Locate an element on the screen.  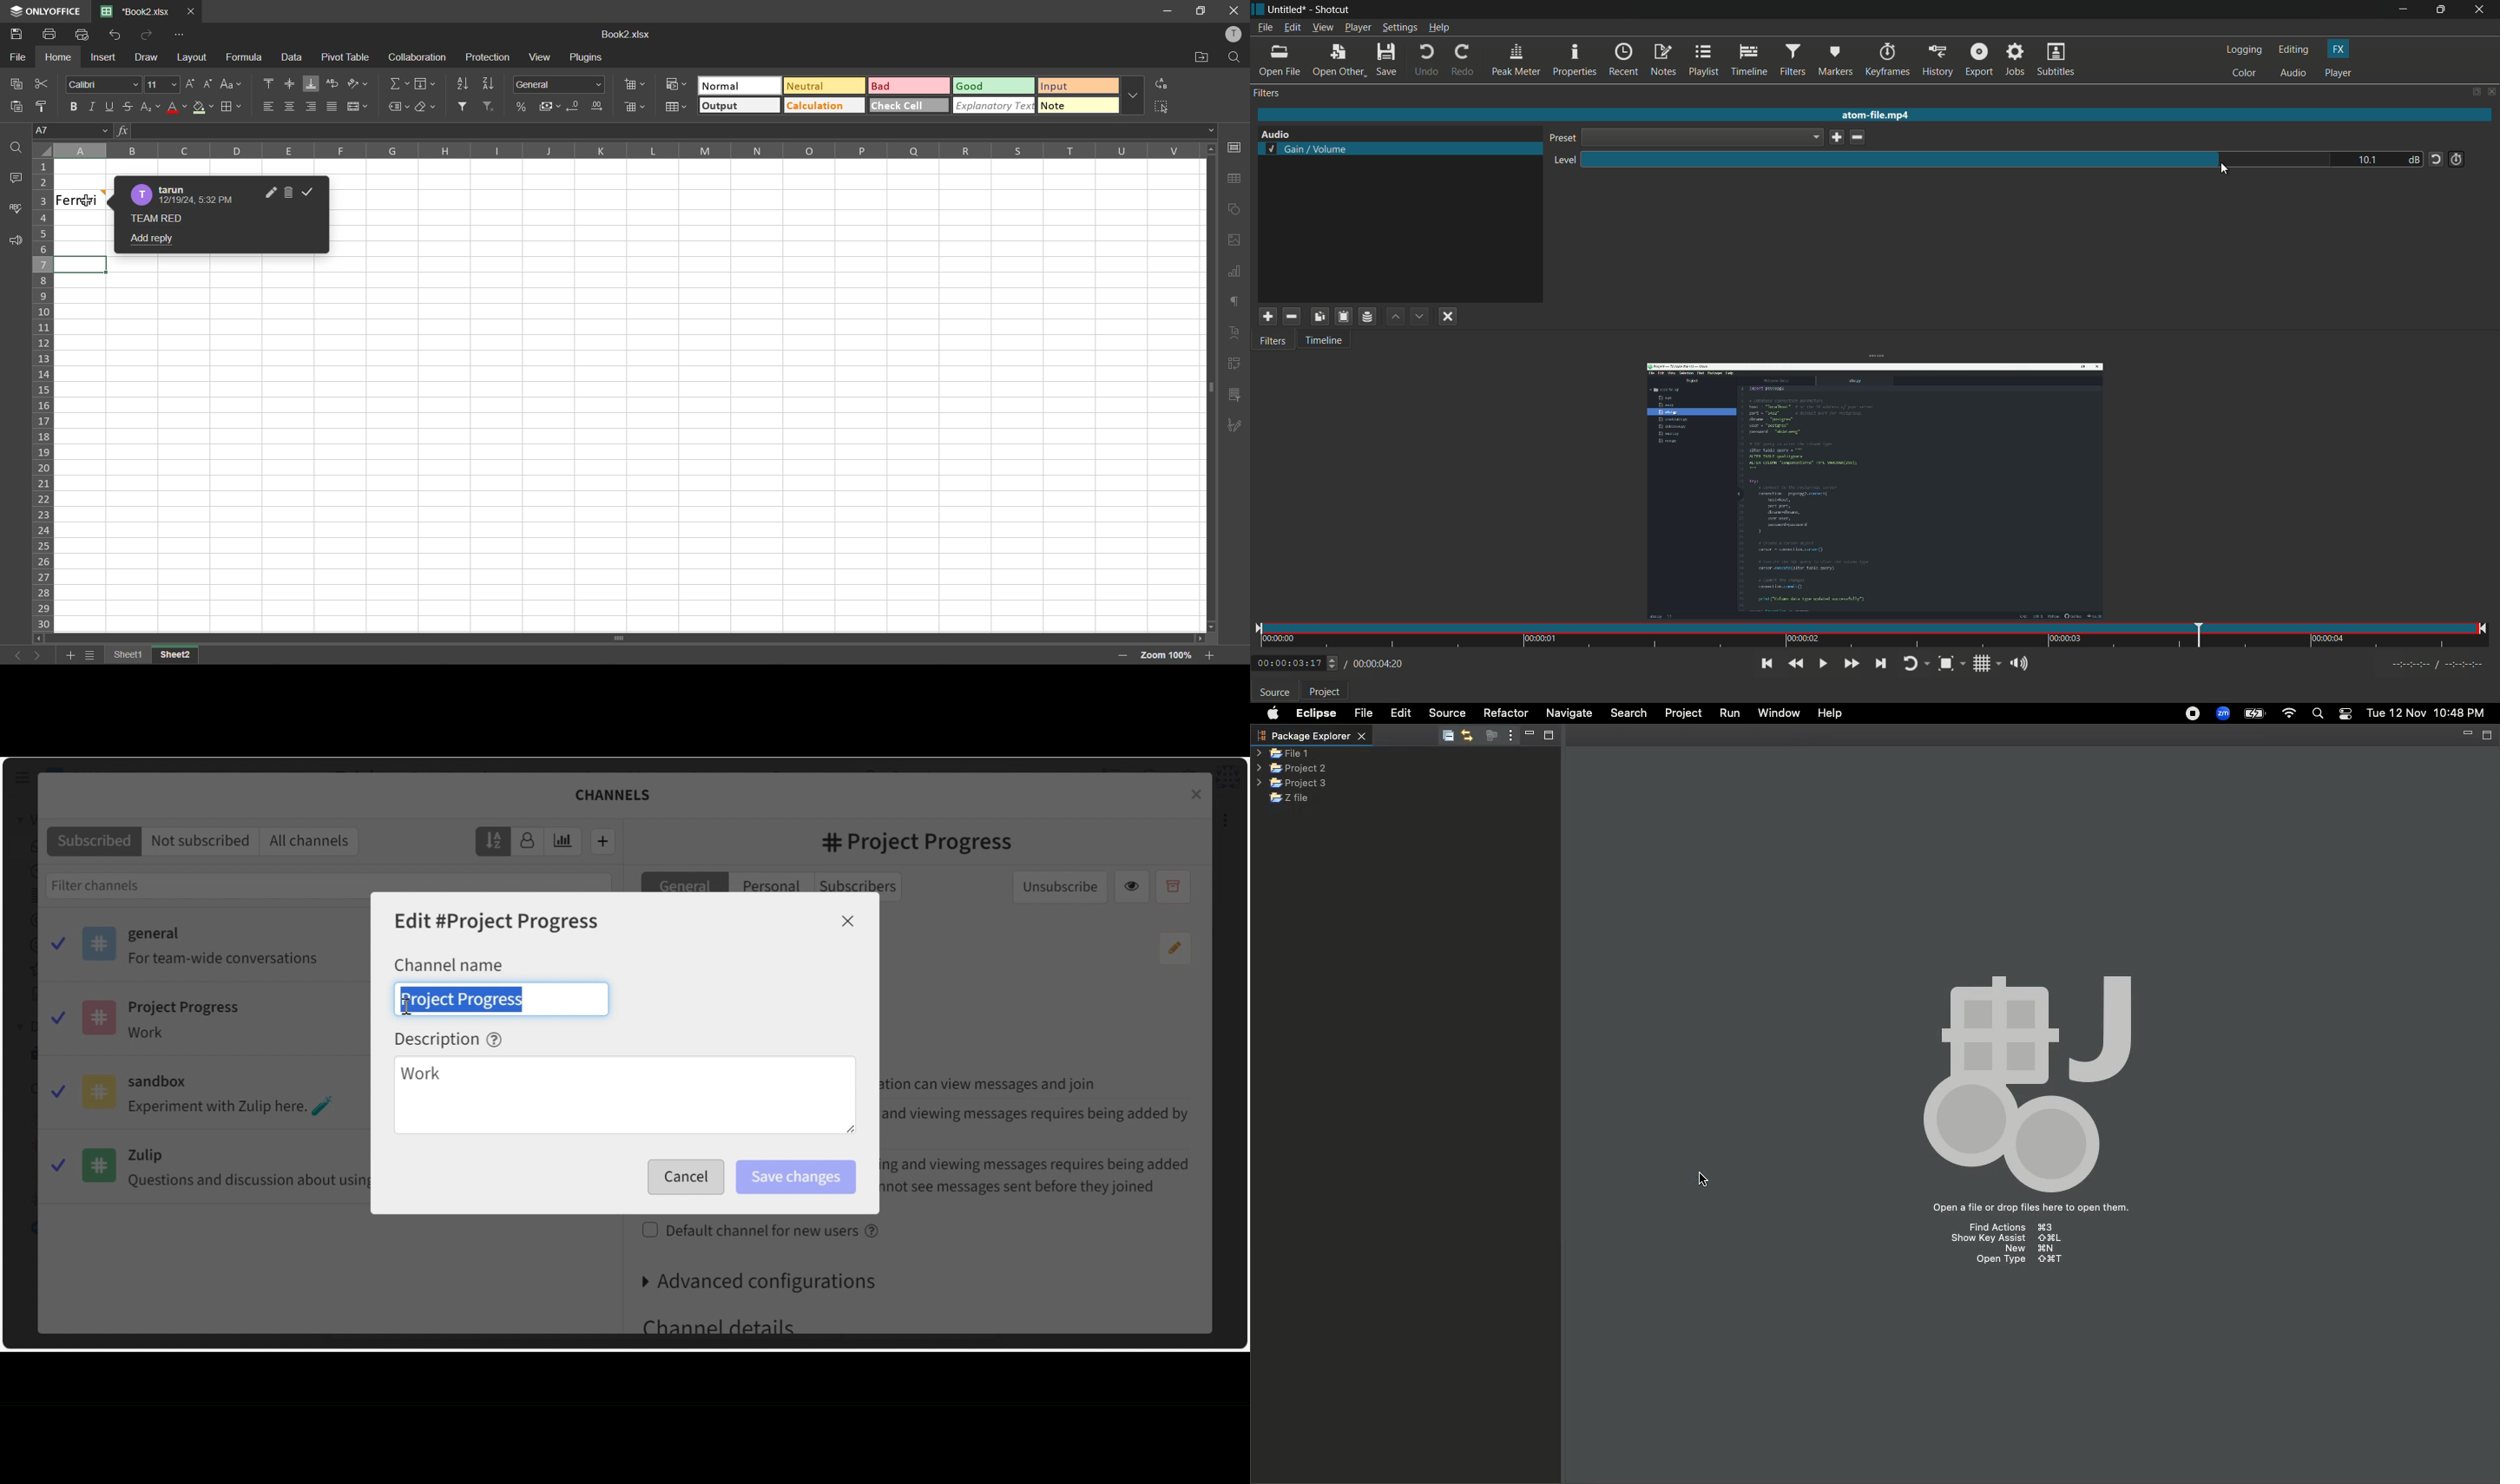
remove selected filter is located at coordinates (1292, 317).